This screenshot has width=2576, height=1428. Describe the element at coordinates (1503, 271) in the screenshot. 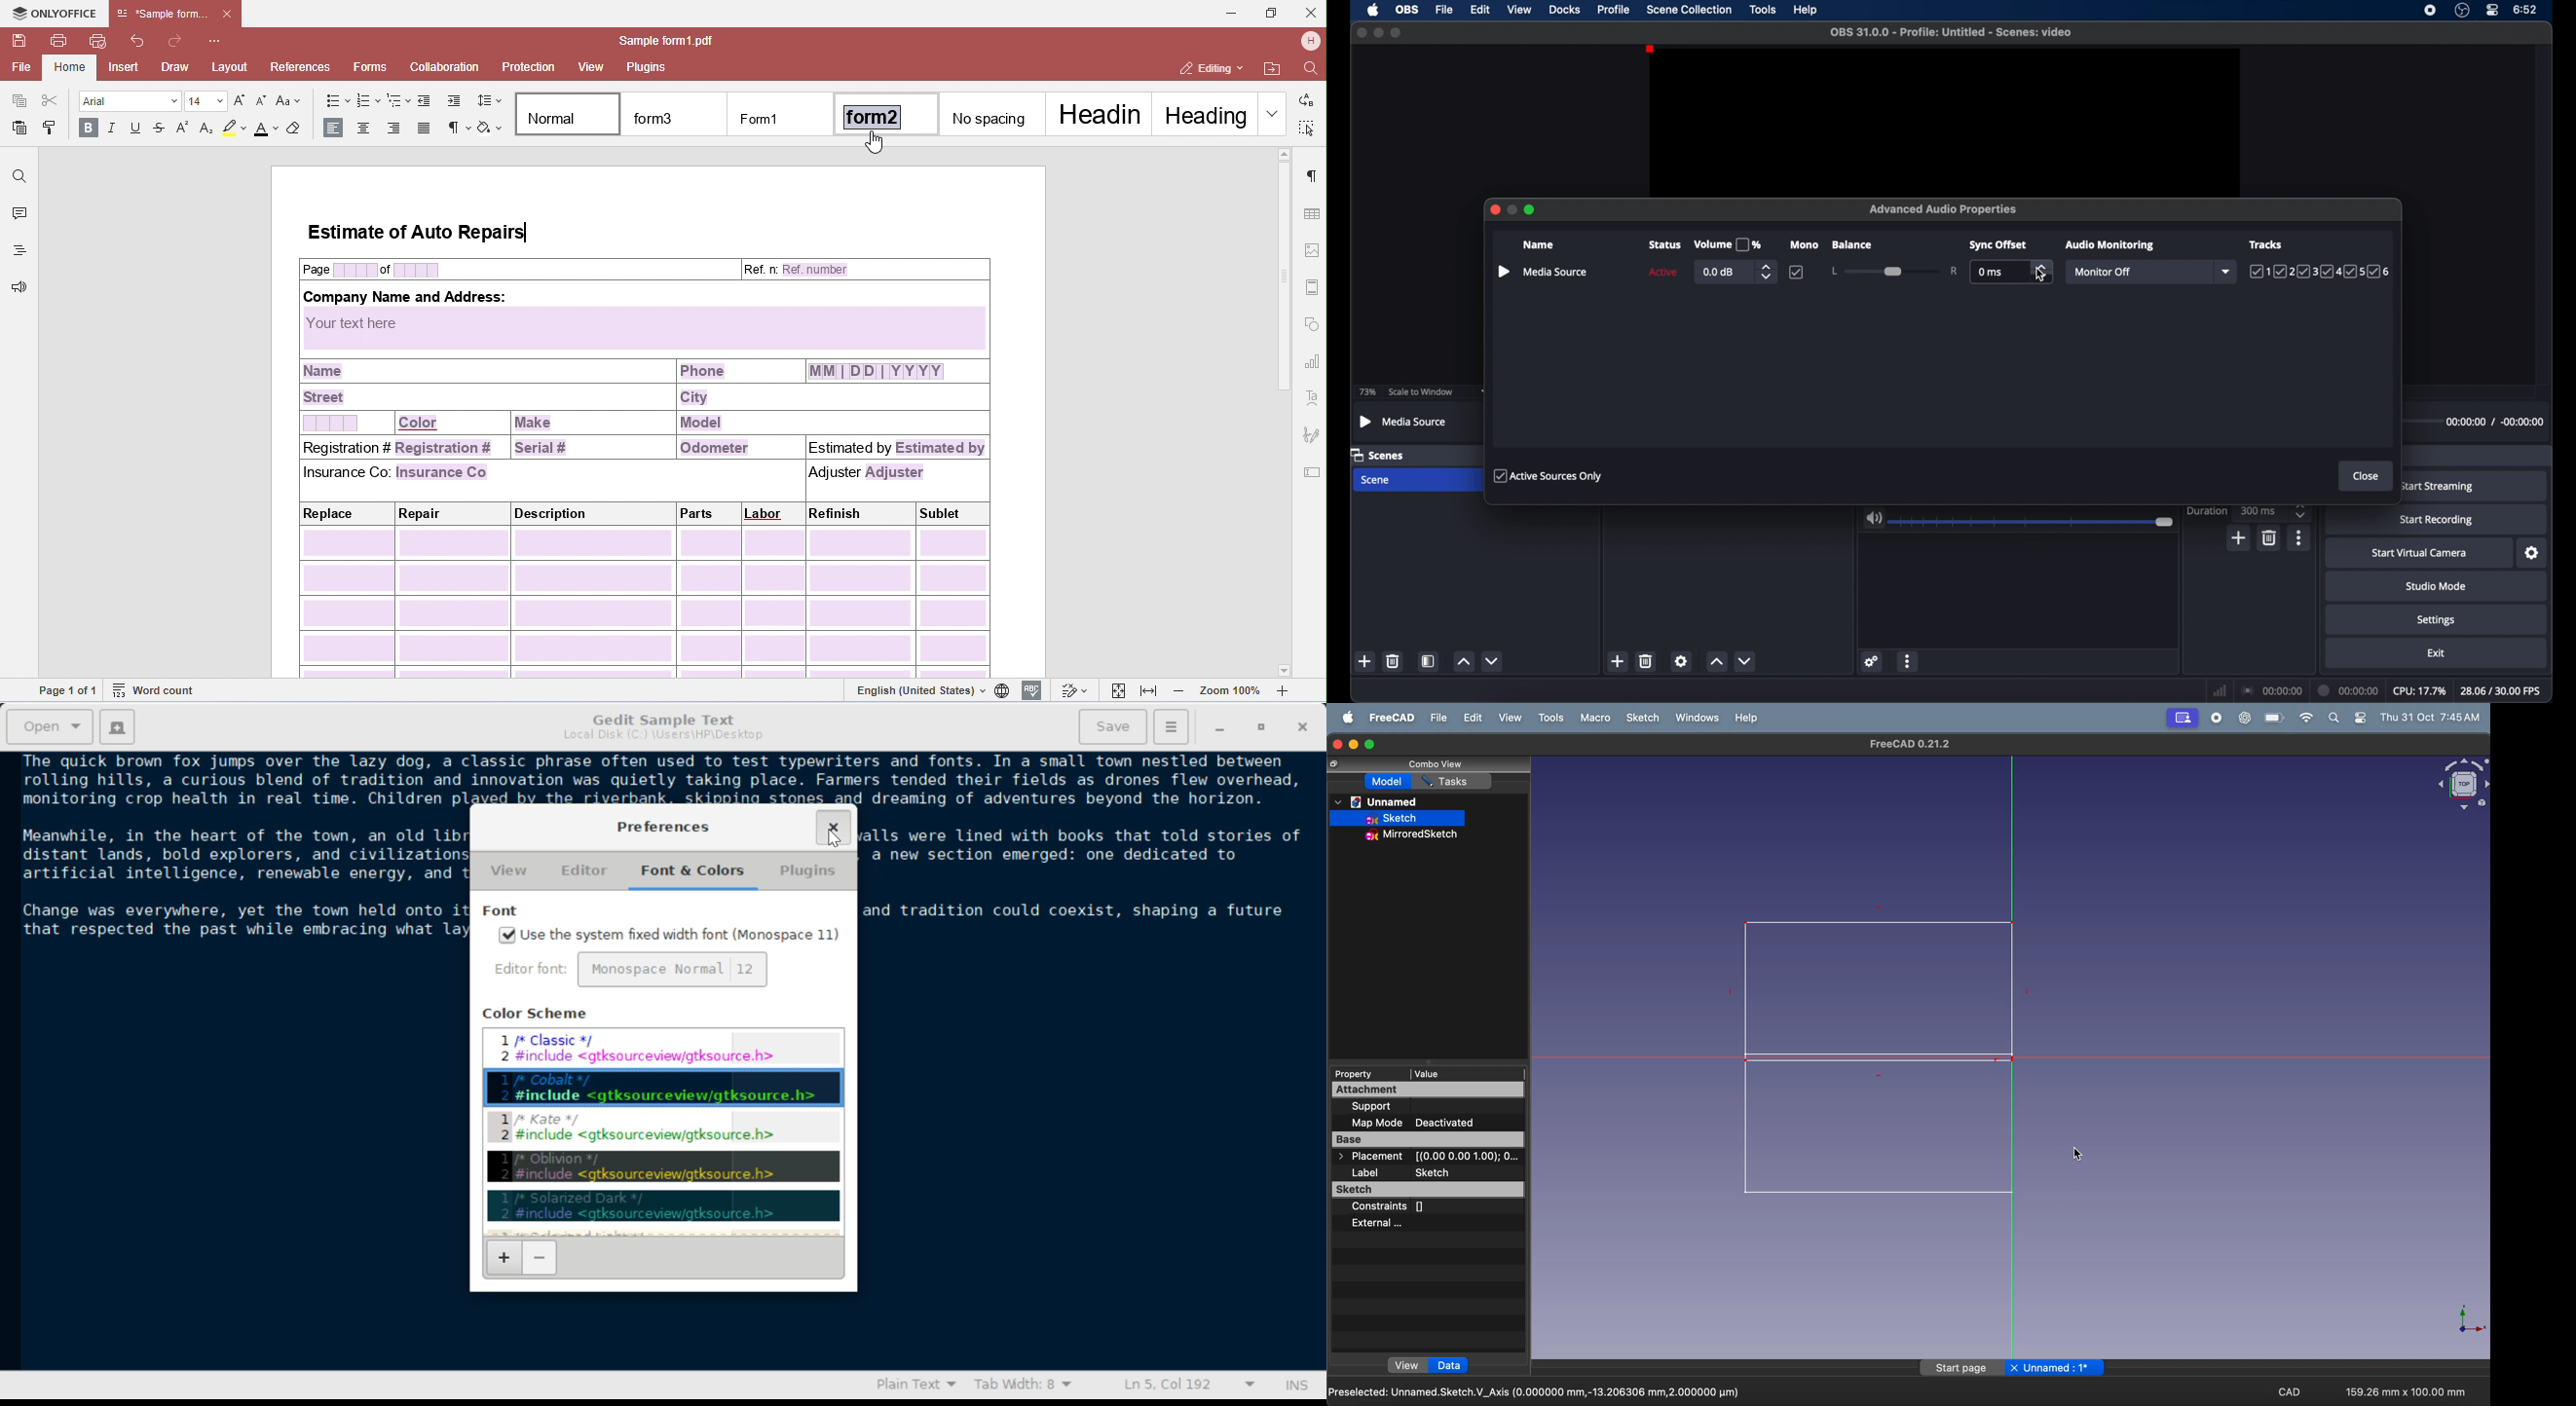

I see `pause` at that location.